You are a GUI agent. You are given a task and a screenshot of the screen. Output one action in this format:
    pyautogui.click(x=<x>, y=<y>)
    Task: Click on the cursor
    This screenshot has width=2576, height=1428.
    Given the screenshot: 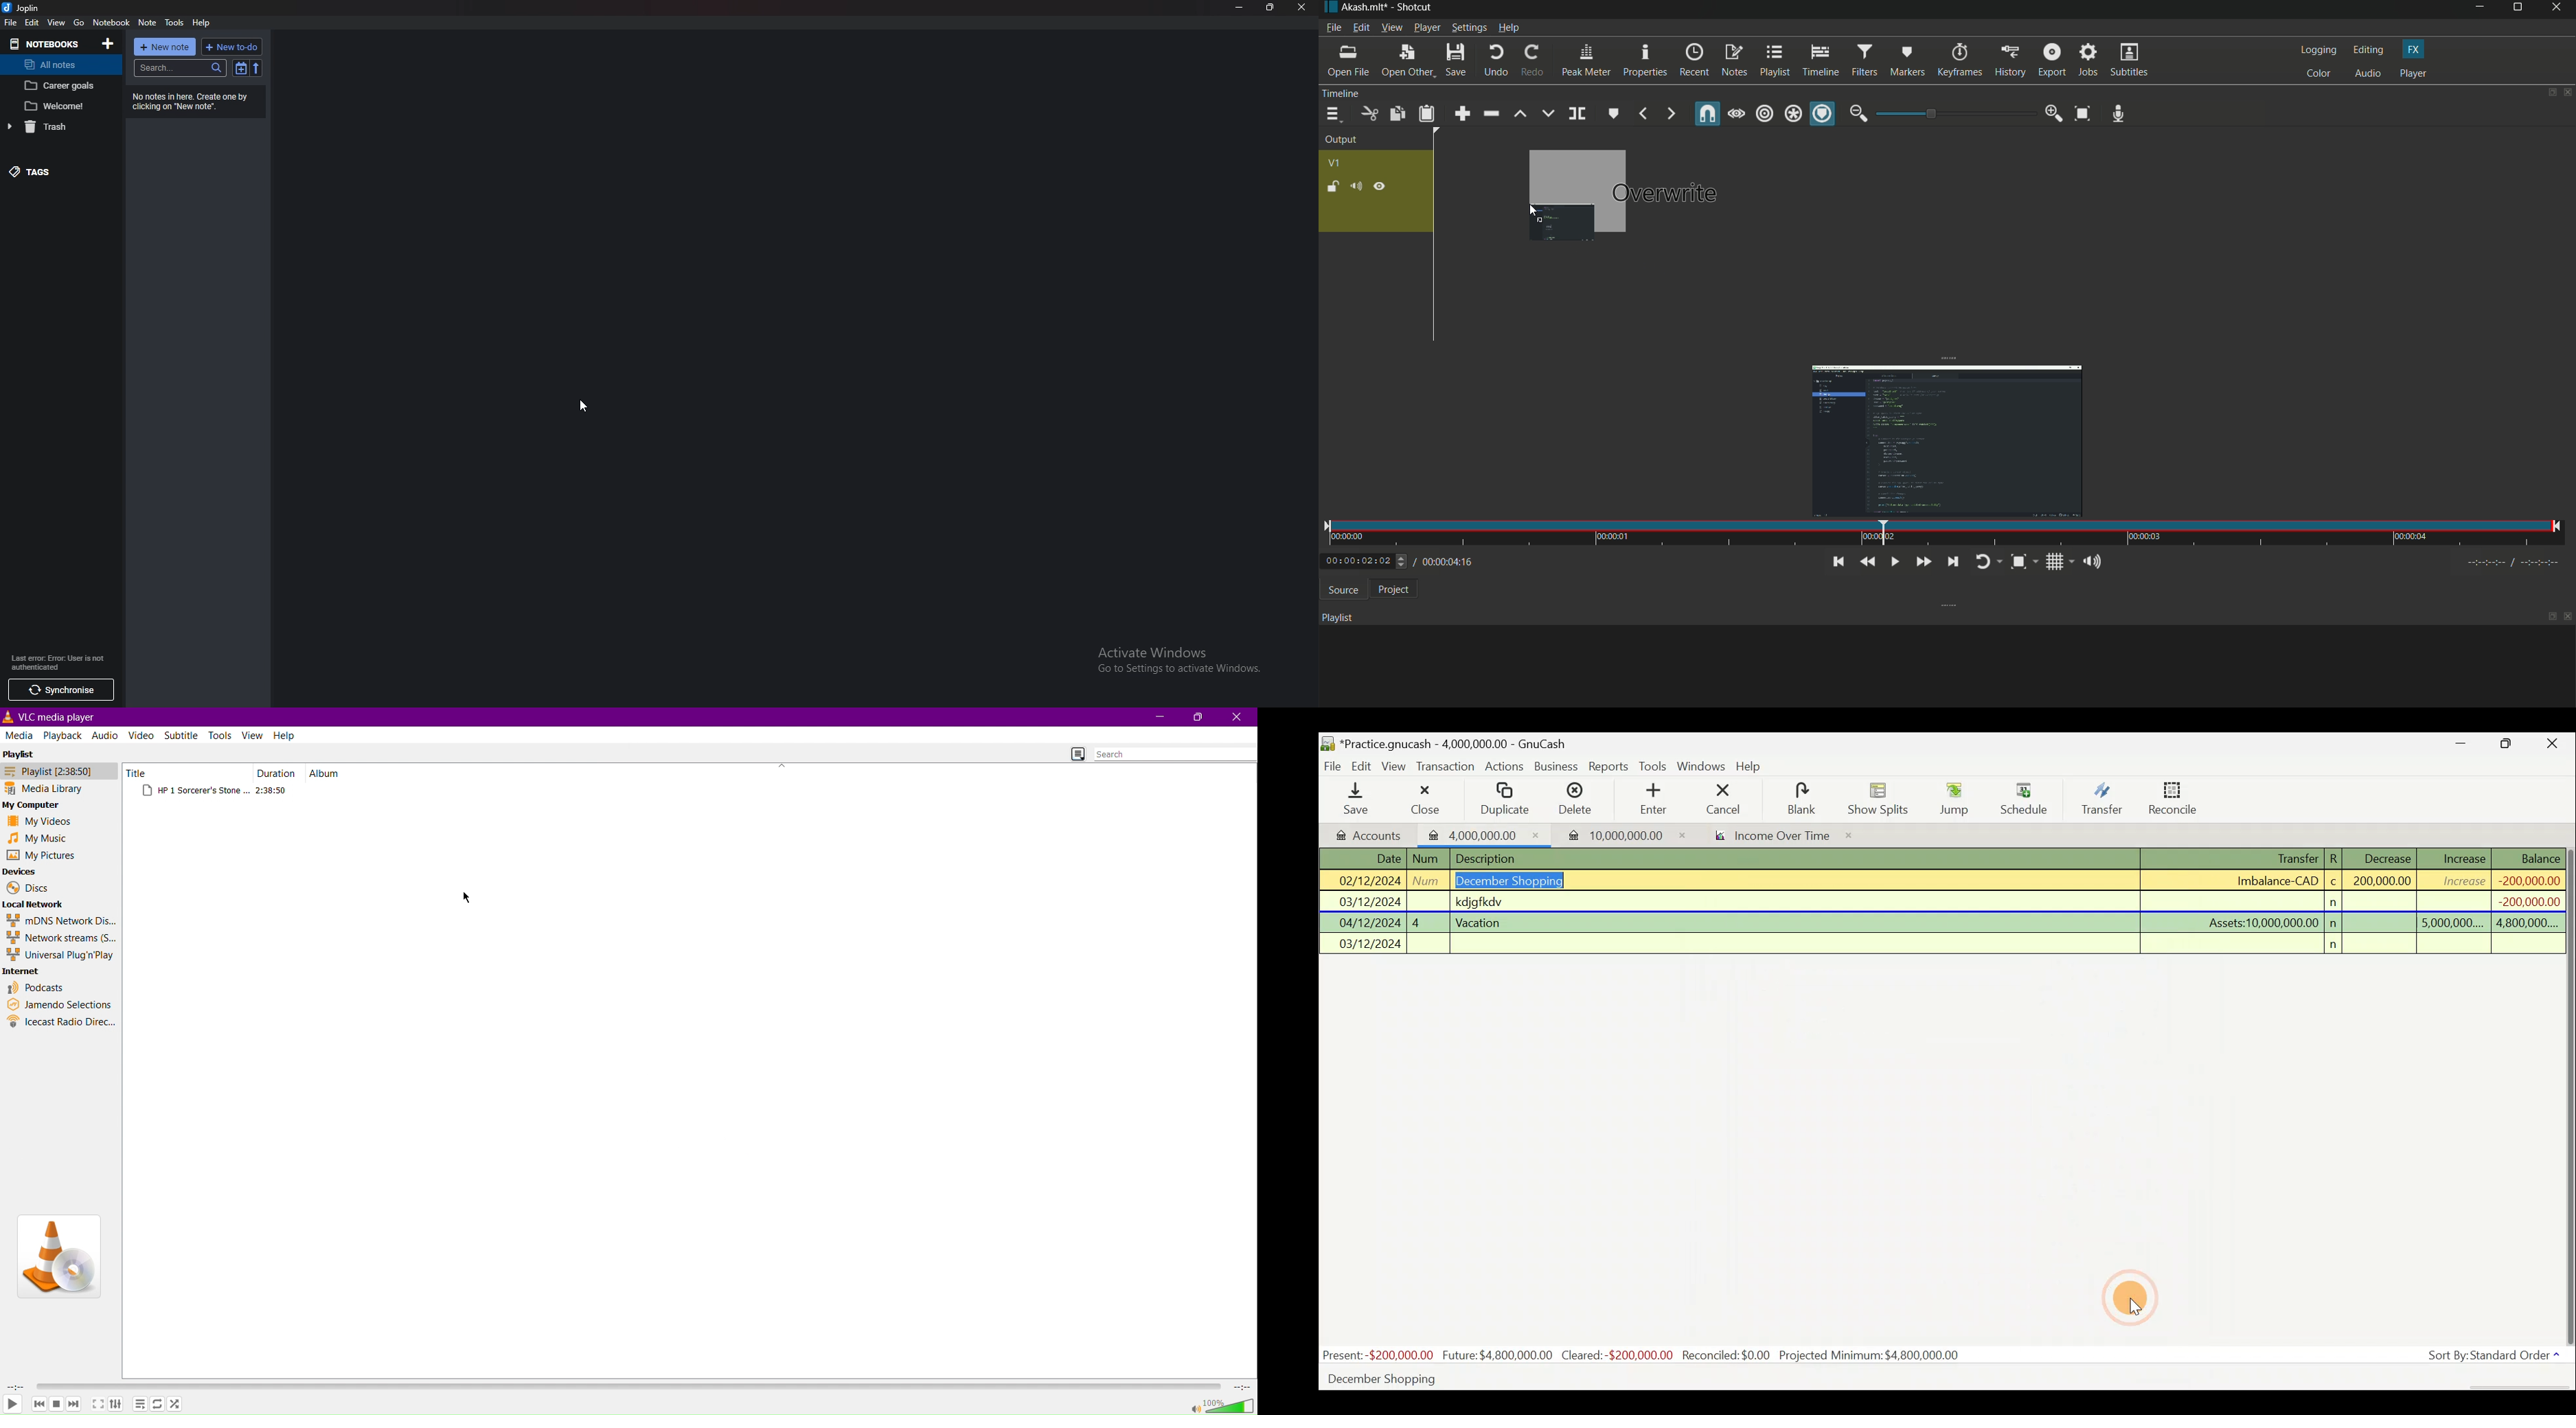 What is the action you would take?
    pyautogui.click(x=583, y=403)
    